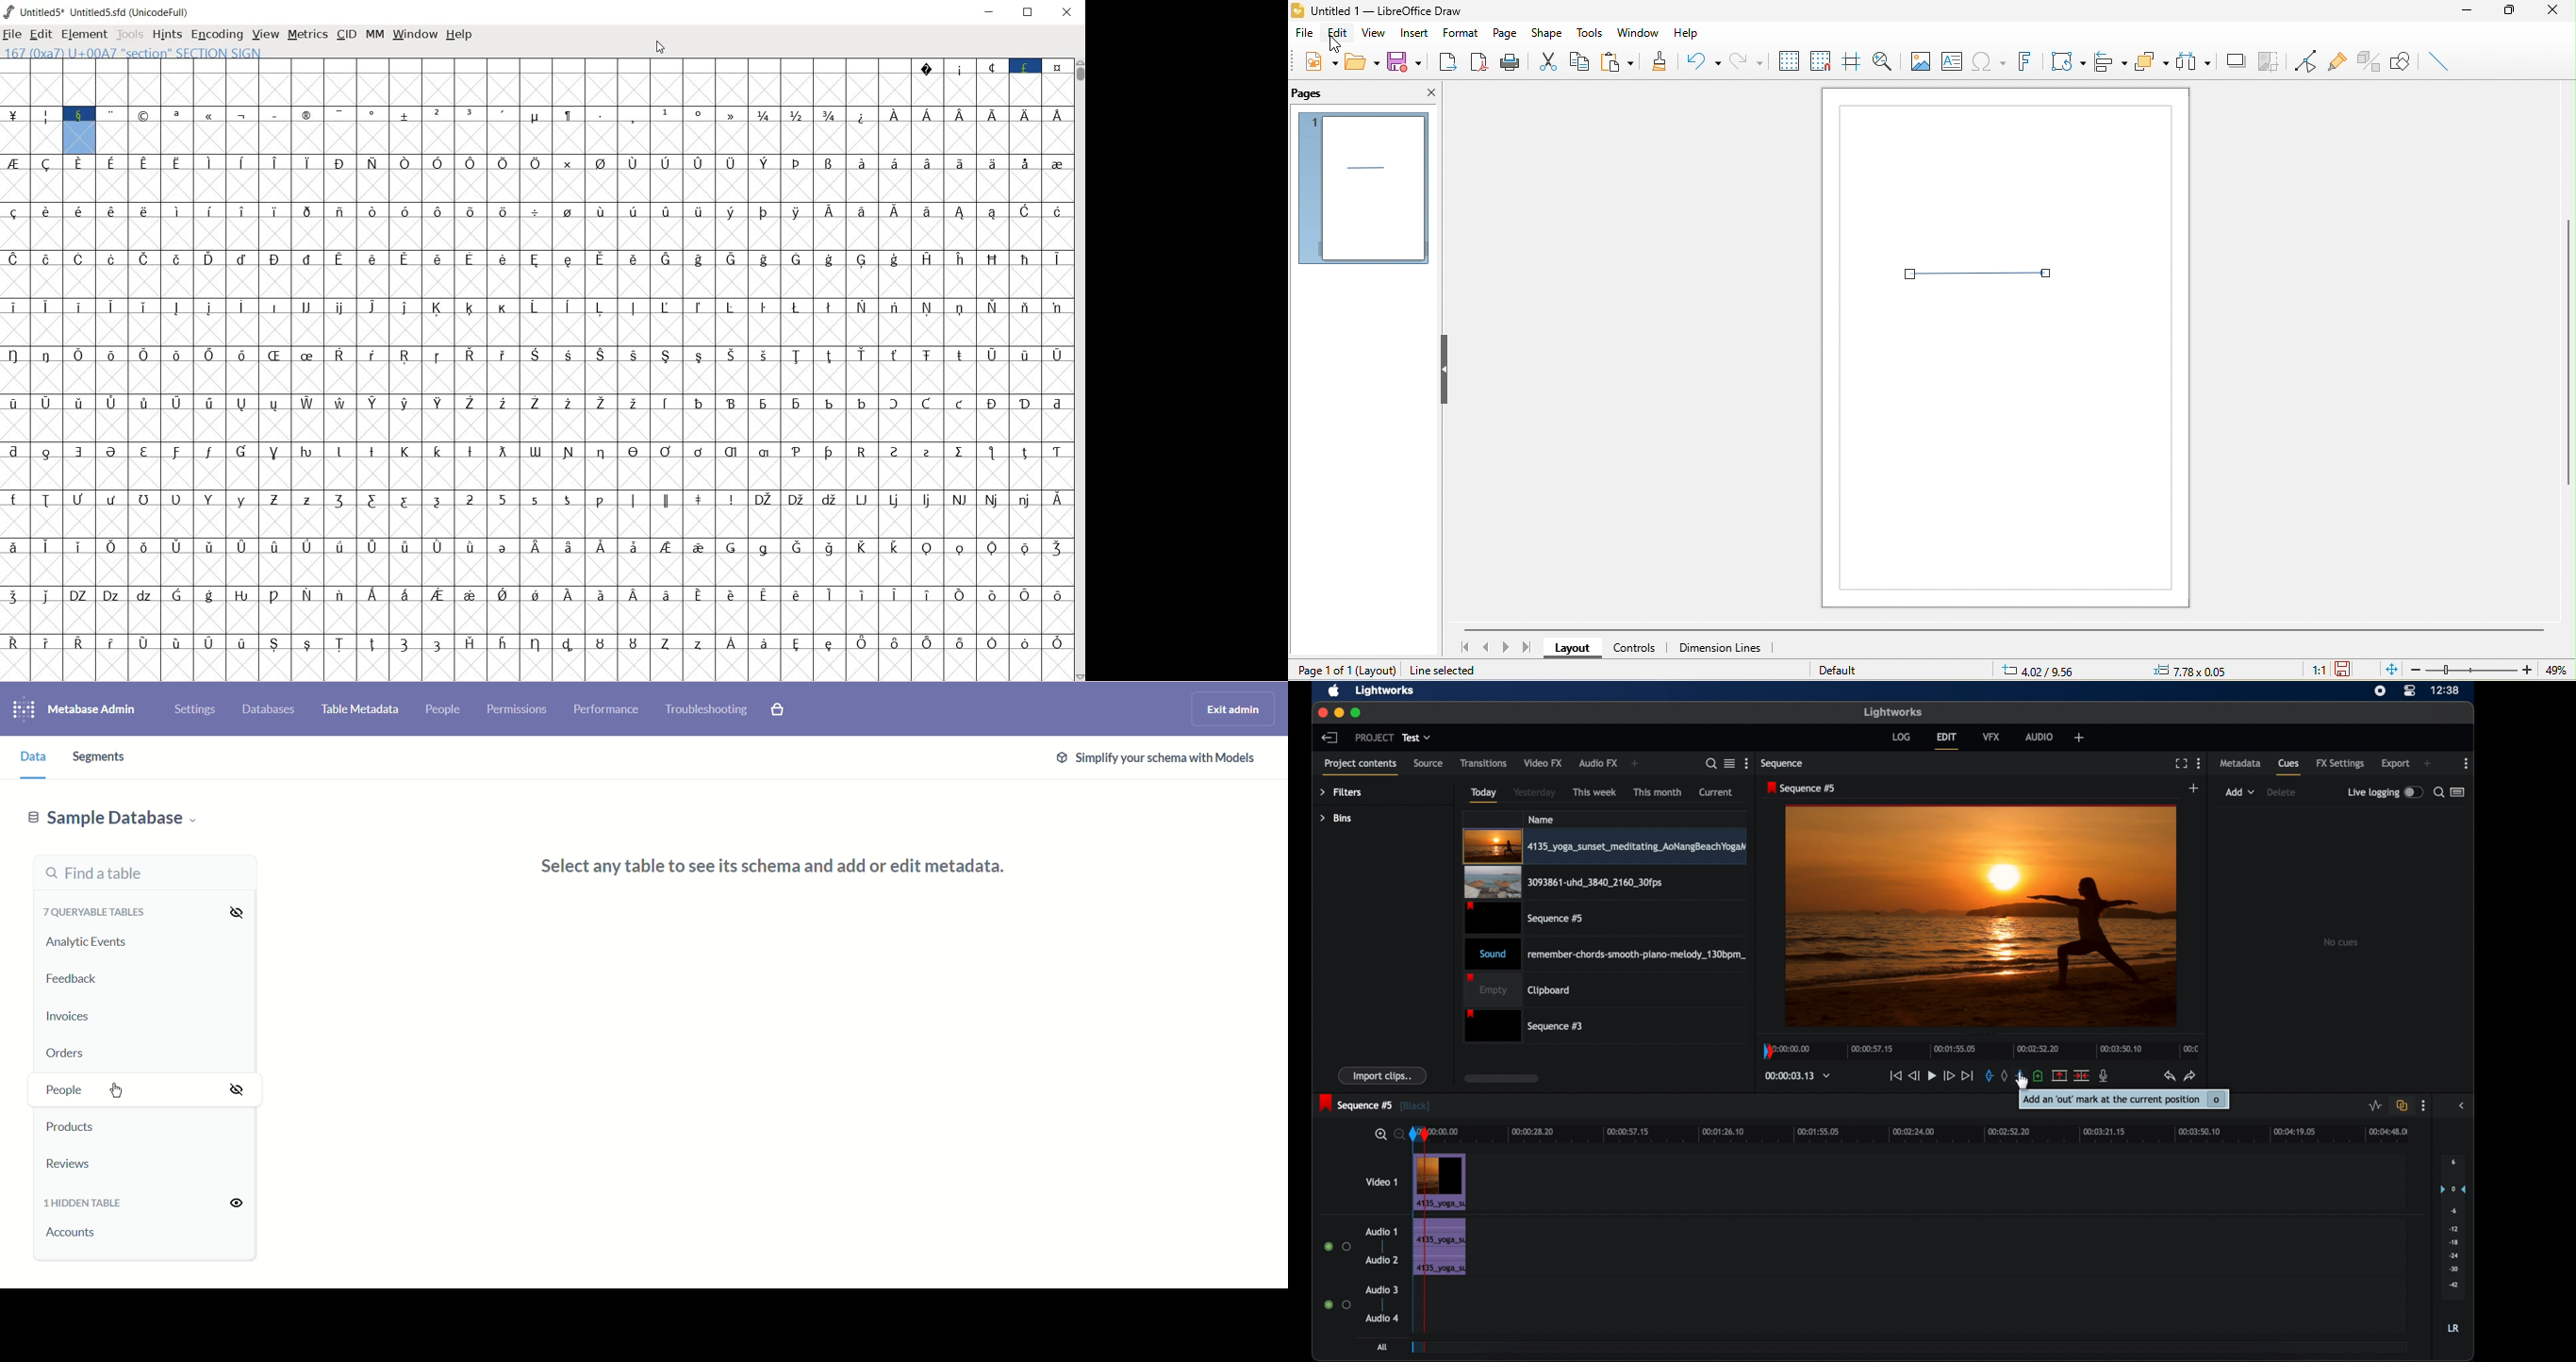  I want to click on special alphabets, so click(405, 659).